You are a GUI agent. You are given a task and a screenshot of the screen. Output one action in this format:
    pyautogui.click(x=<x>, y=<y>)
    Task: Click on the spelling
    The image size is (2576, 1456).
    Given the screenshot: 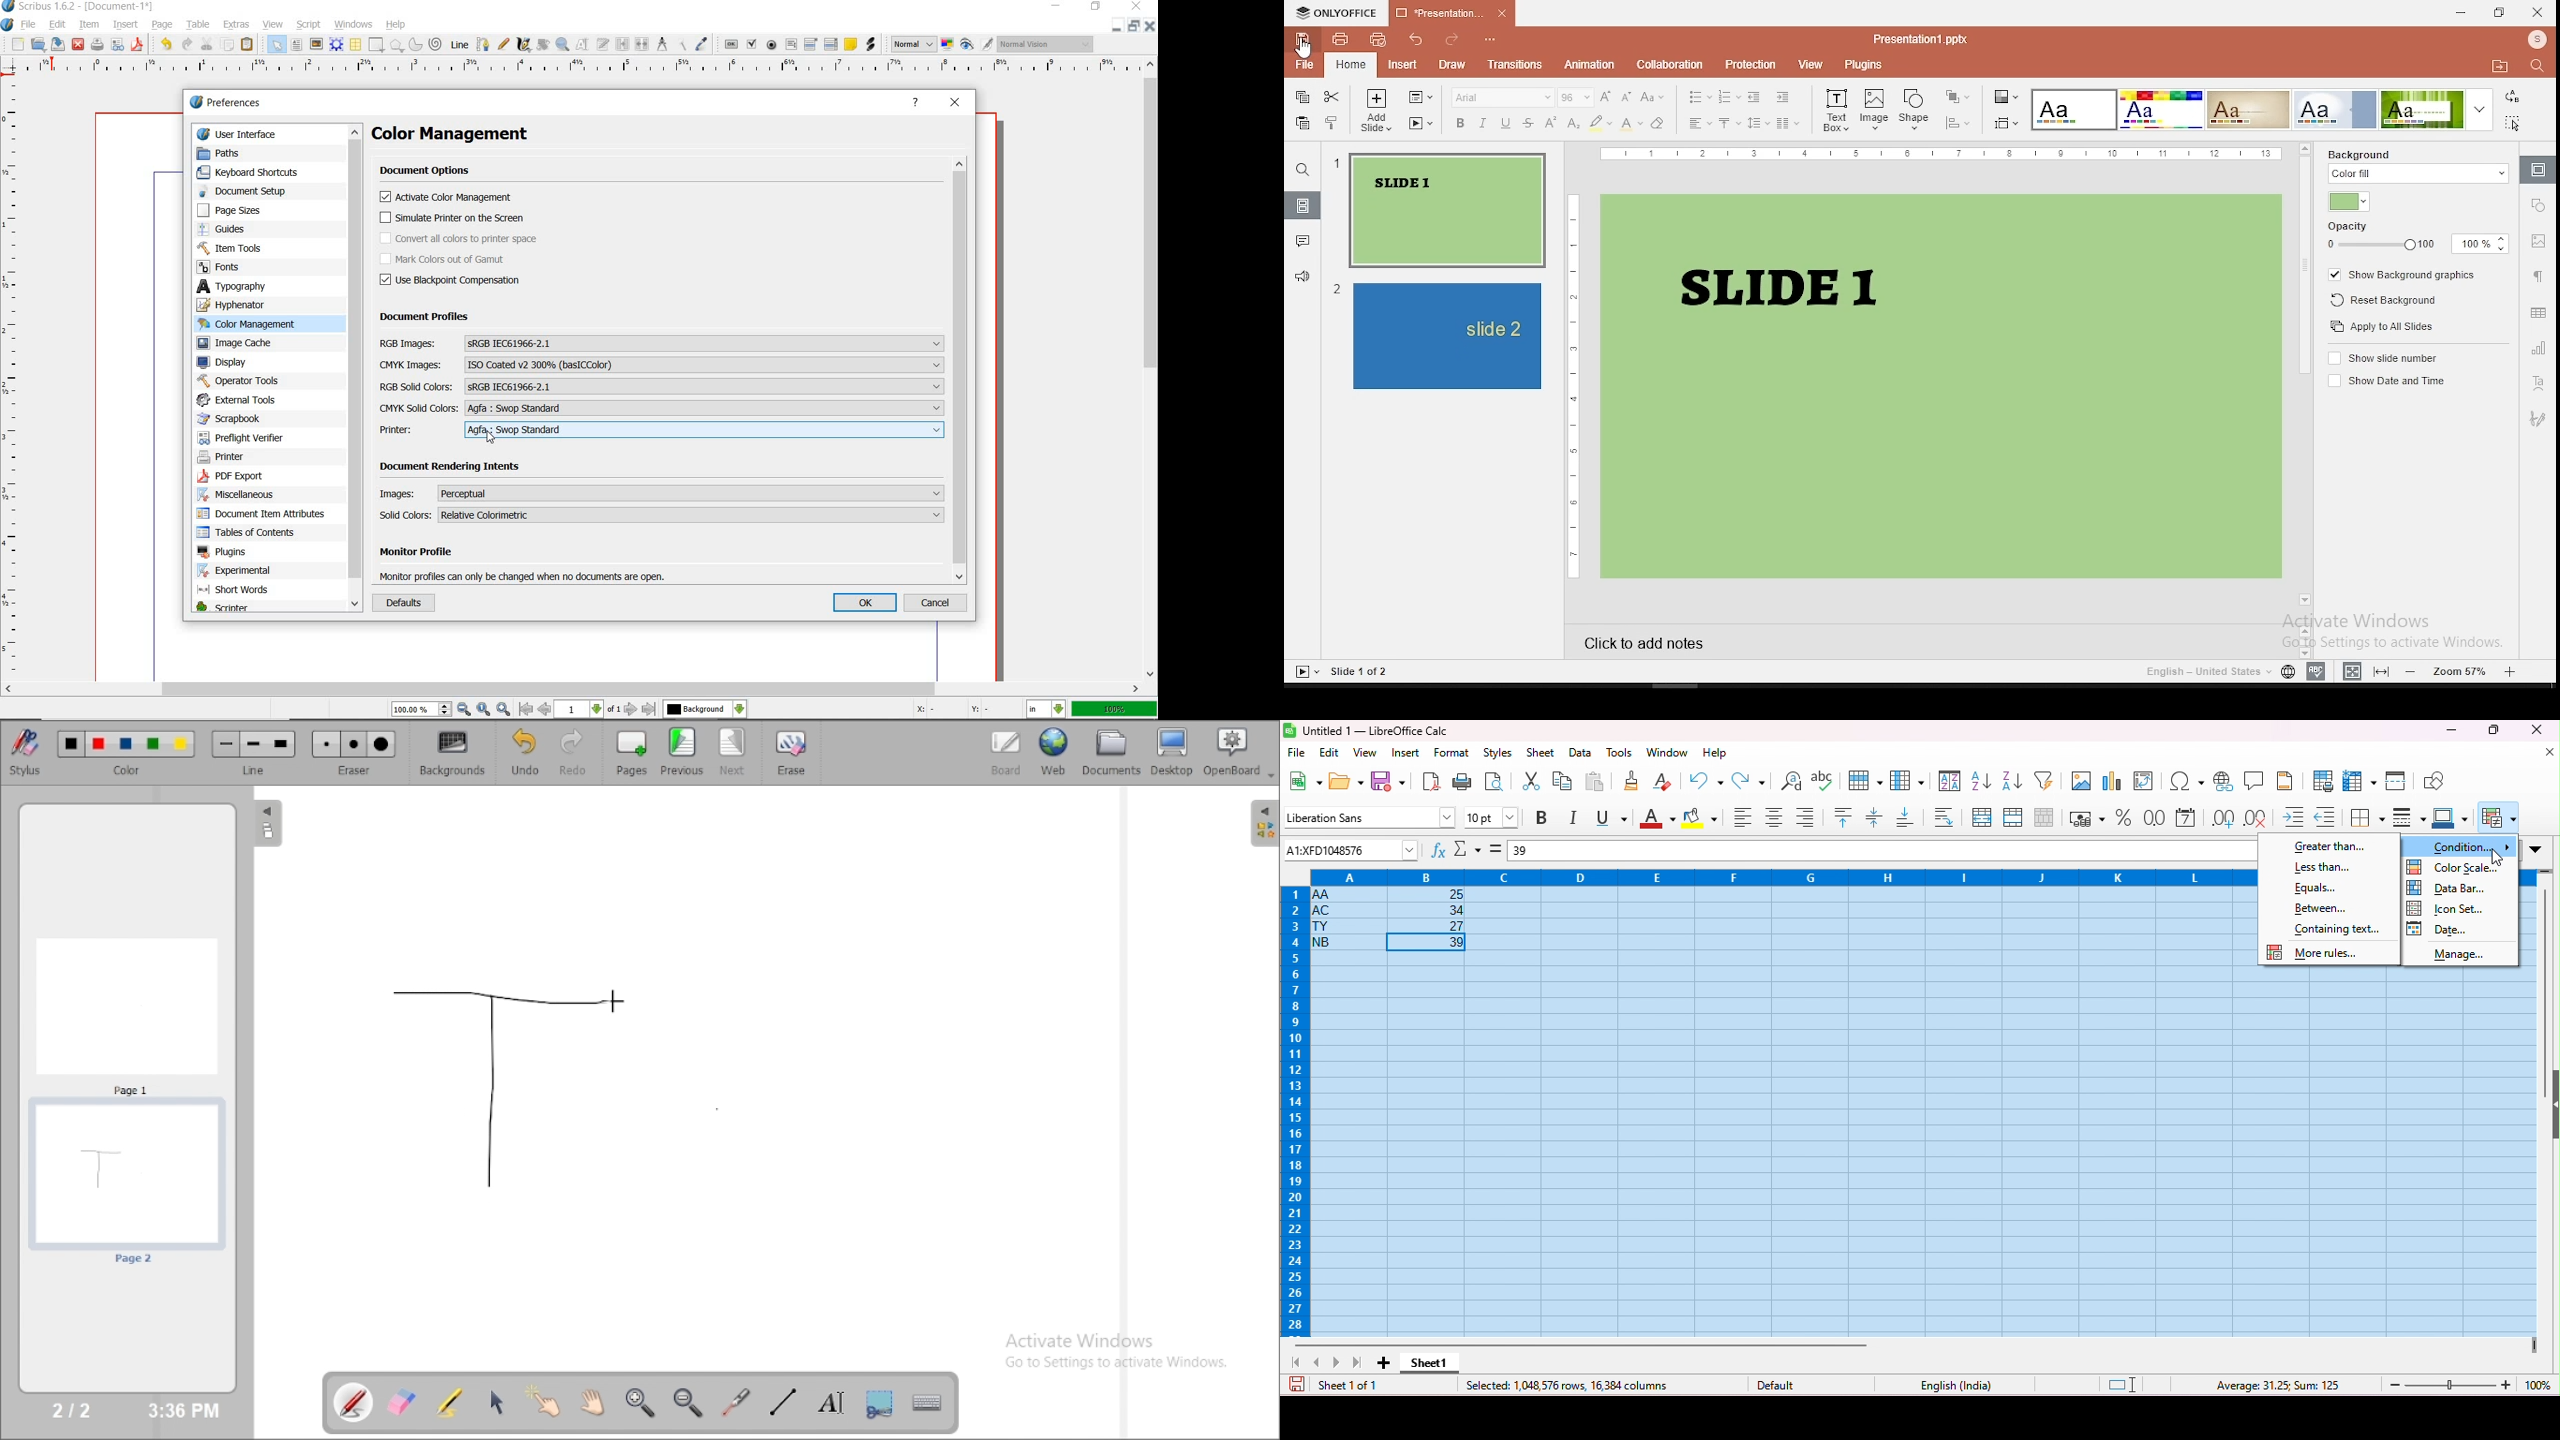 What is the action you would take?
    pyautogui.click(x=1824, y=781)
    